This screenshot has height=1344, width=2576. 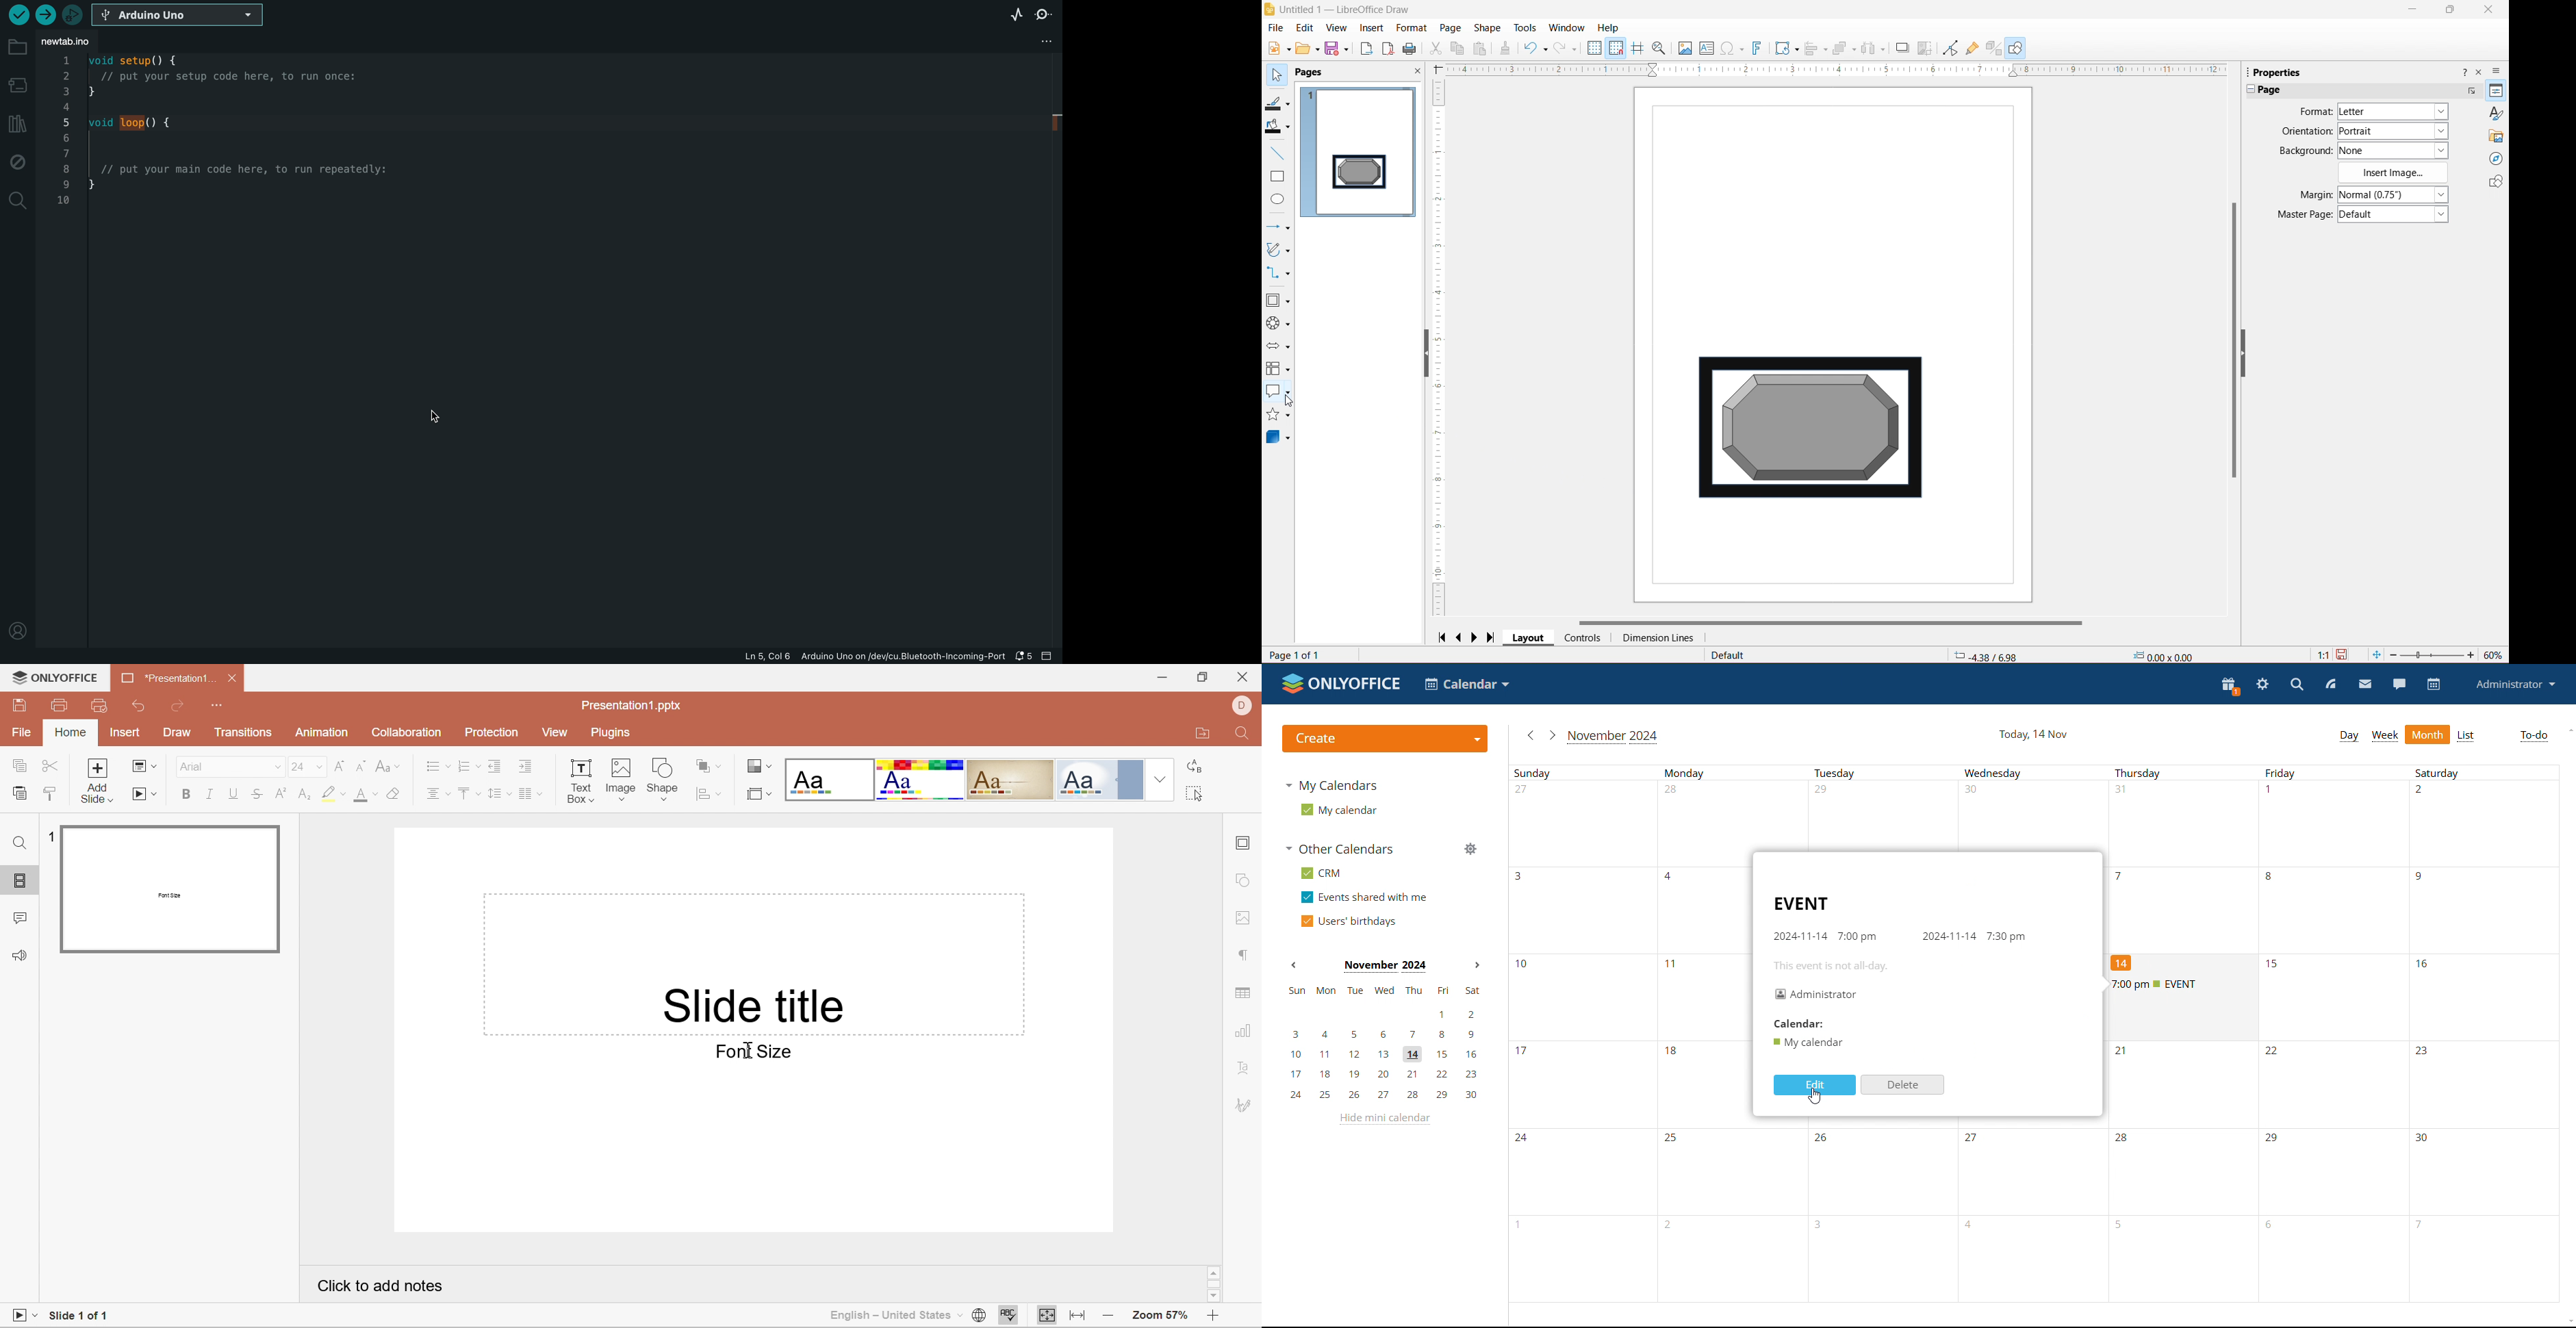 I want to click on cursor, so click(x=1814, y=1097).